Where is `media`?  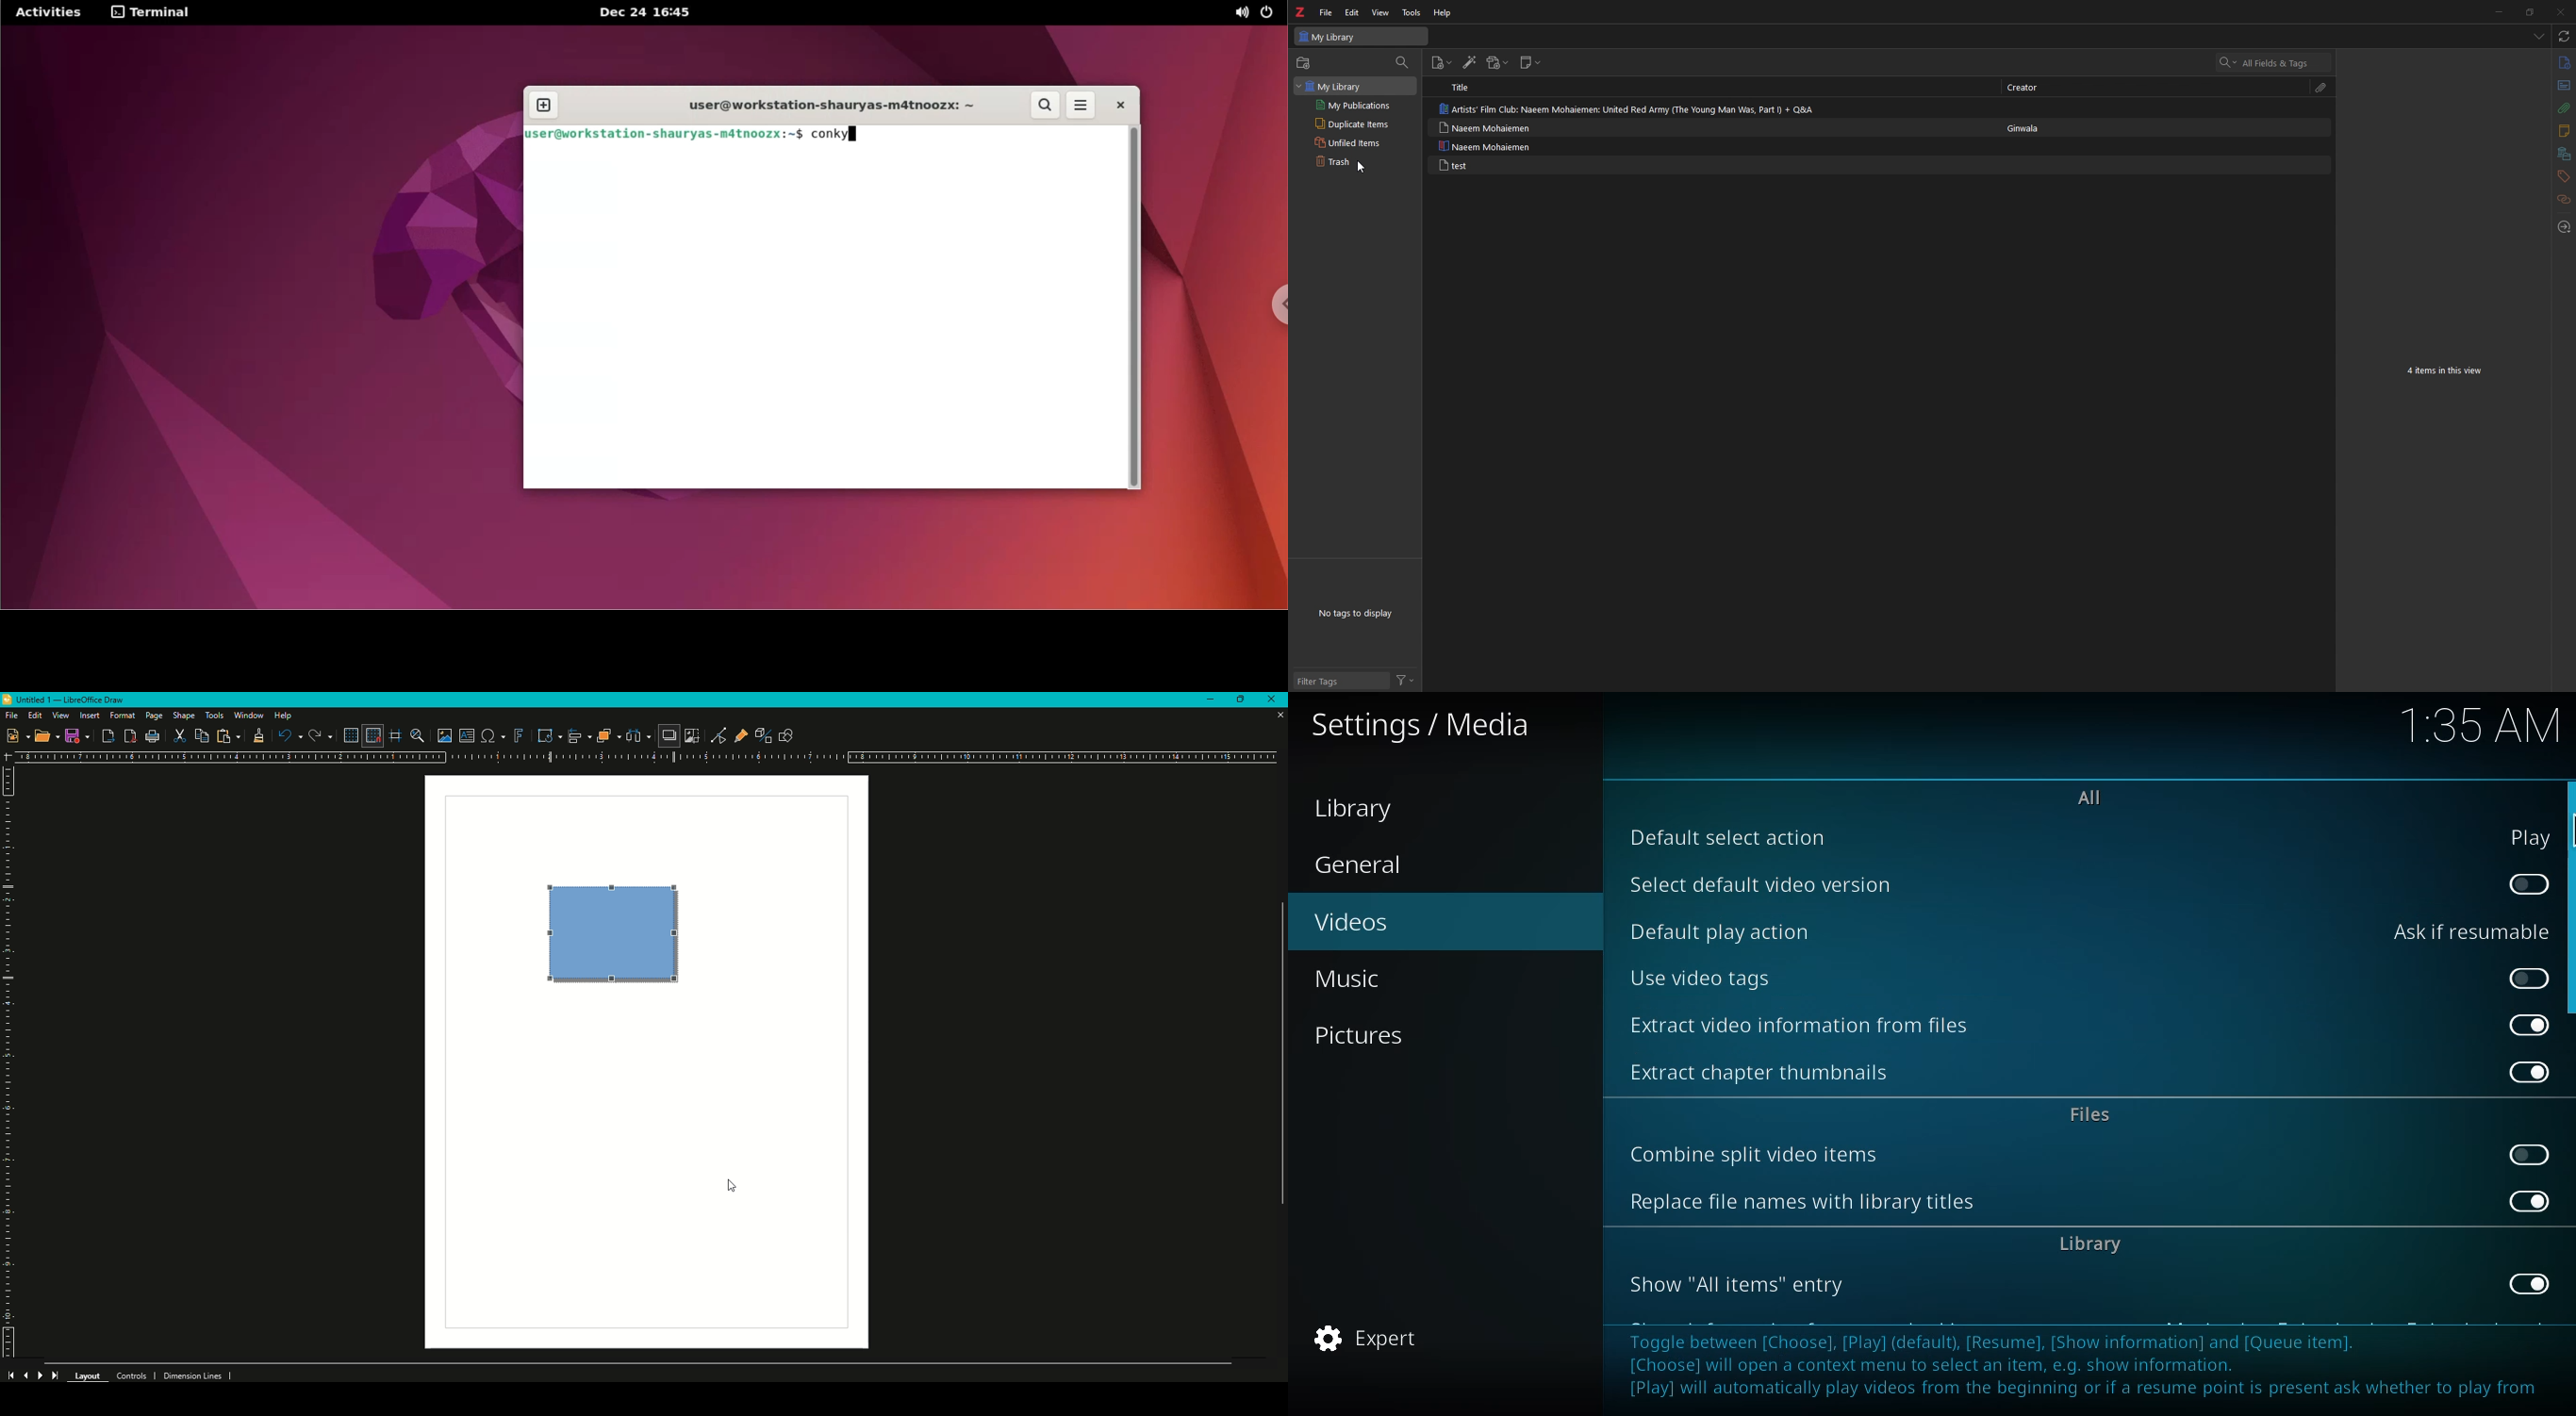 media is located at coordinates (1423, 727).